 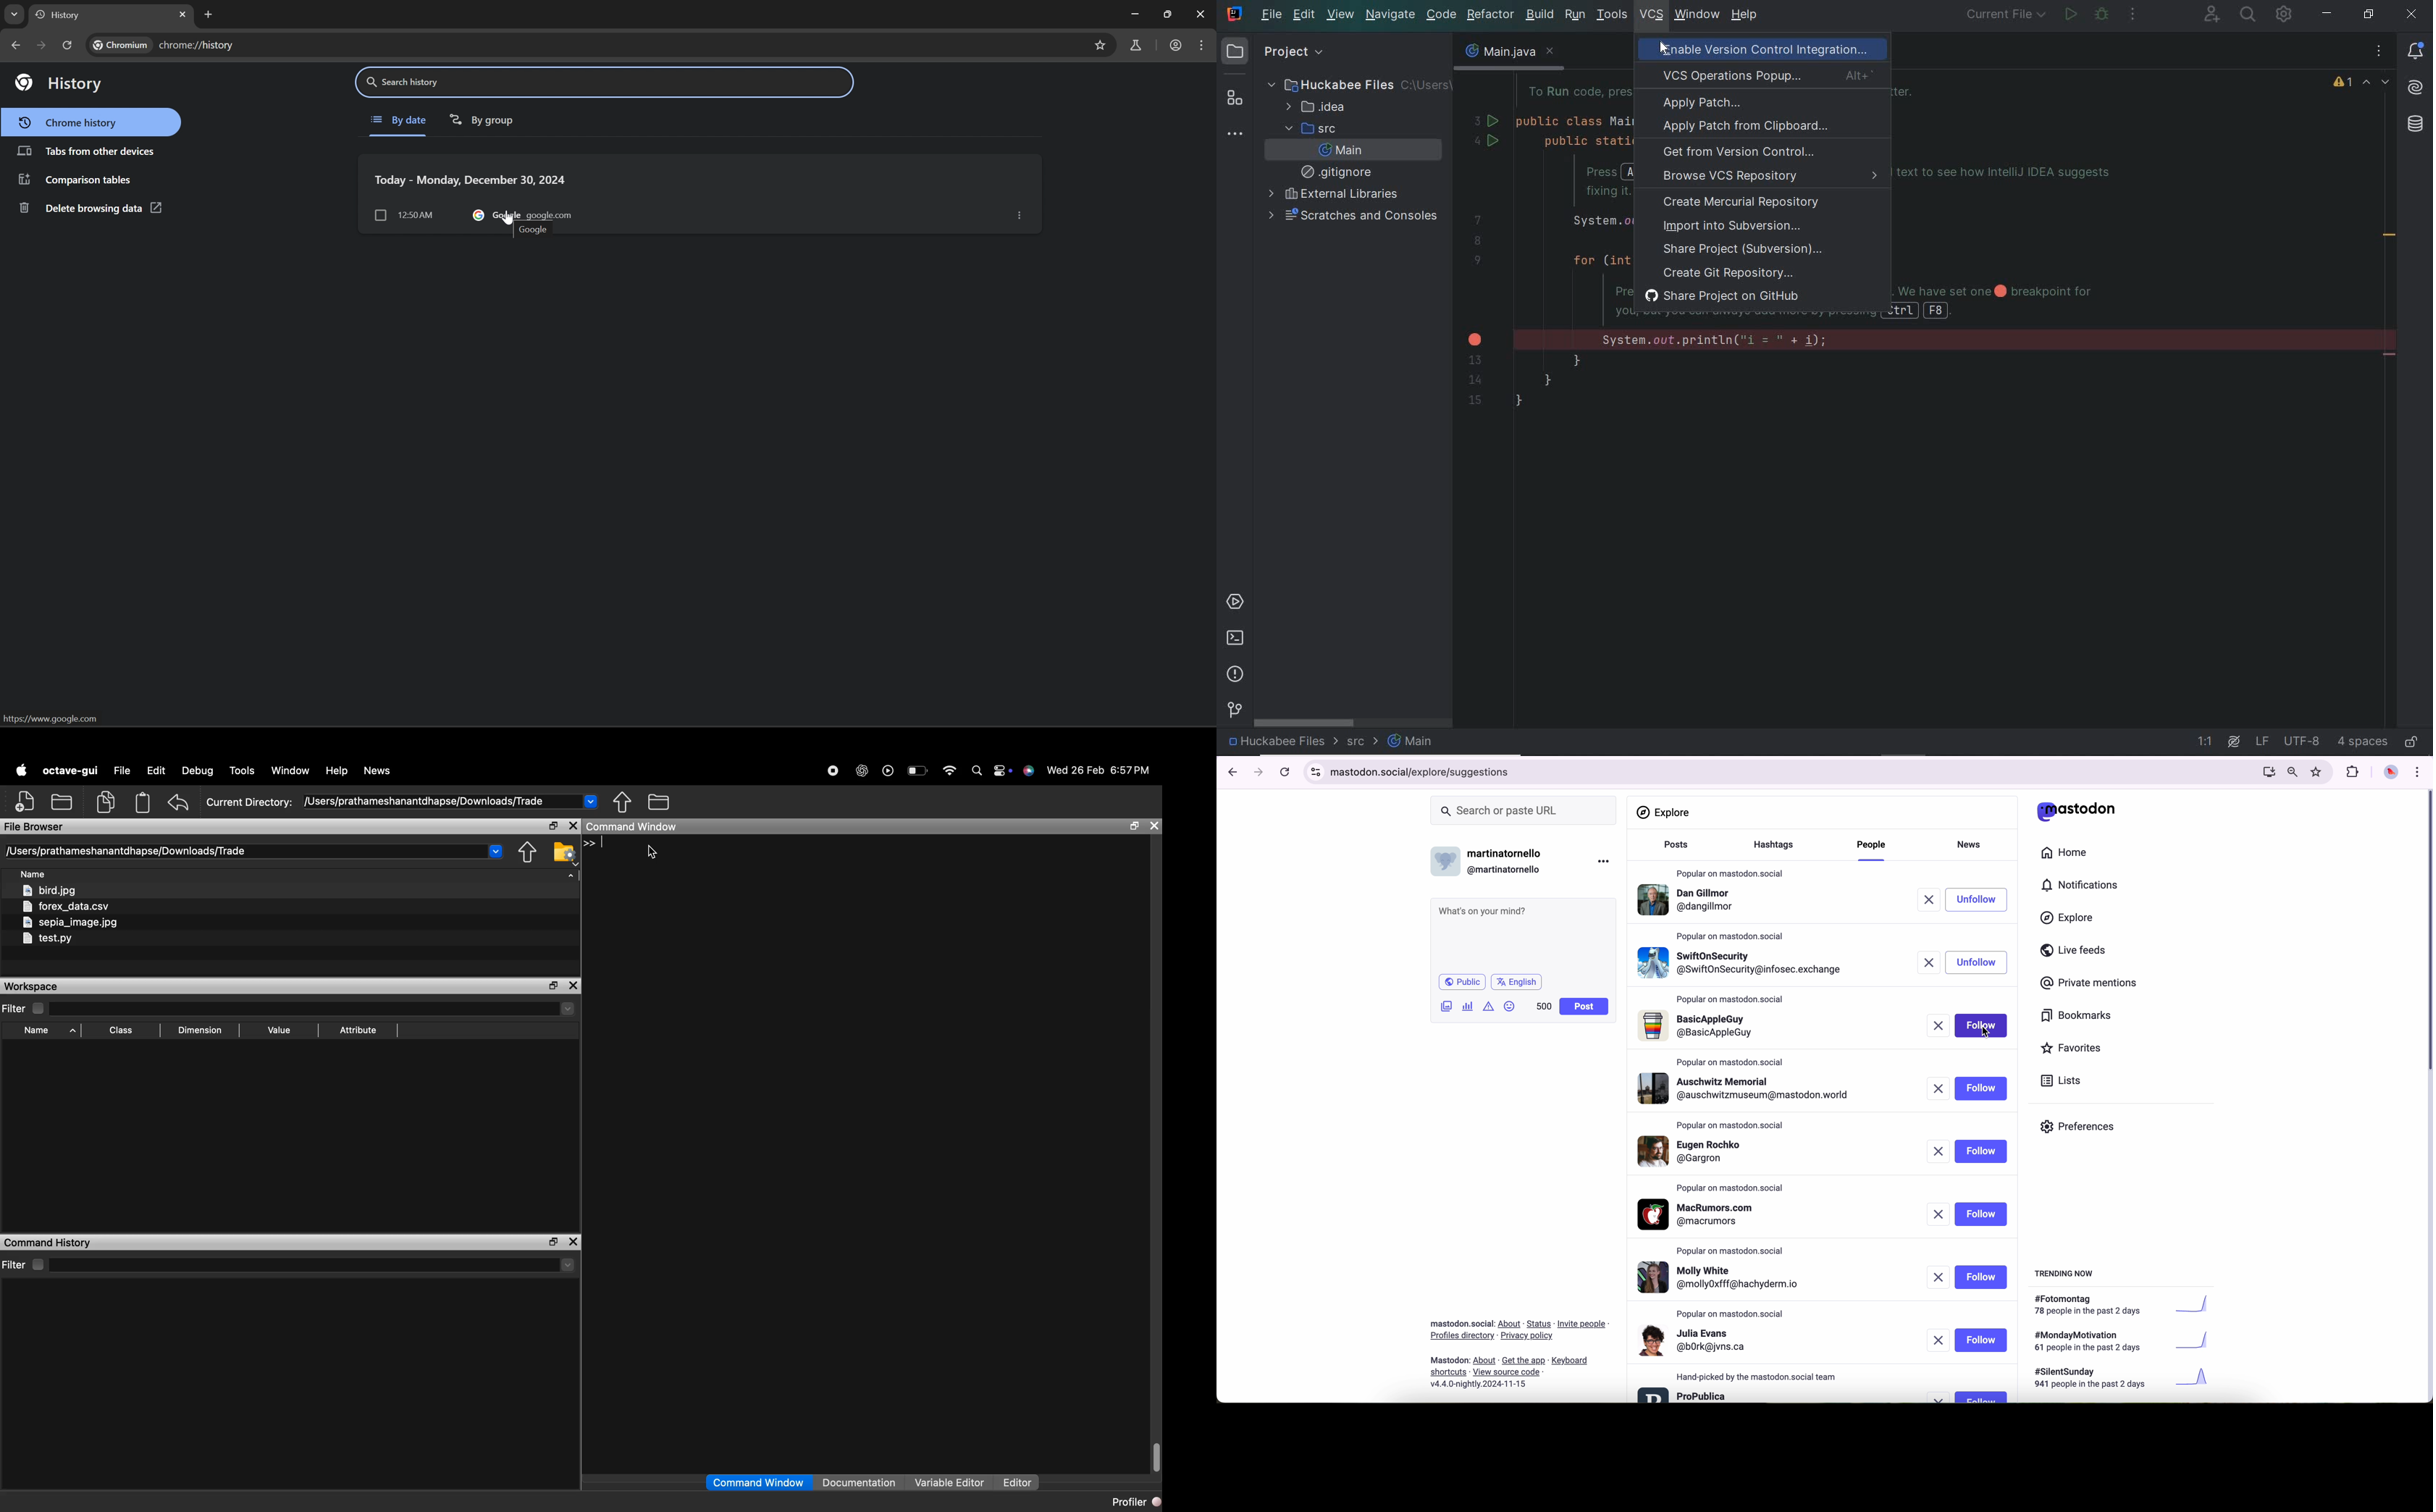 I want to click on remove, so click(x=1938, y=1278).